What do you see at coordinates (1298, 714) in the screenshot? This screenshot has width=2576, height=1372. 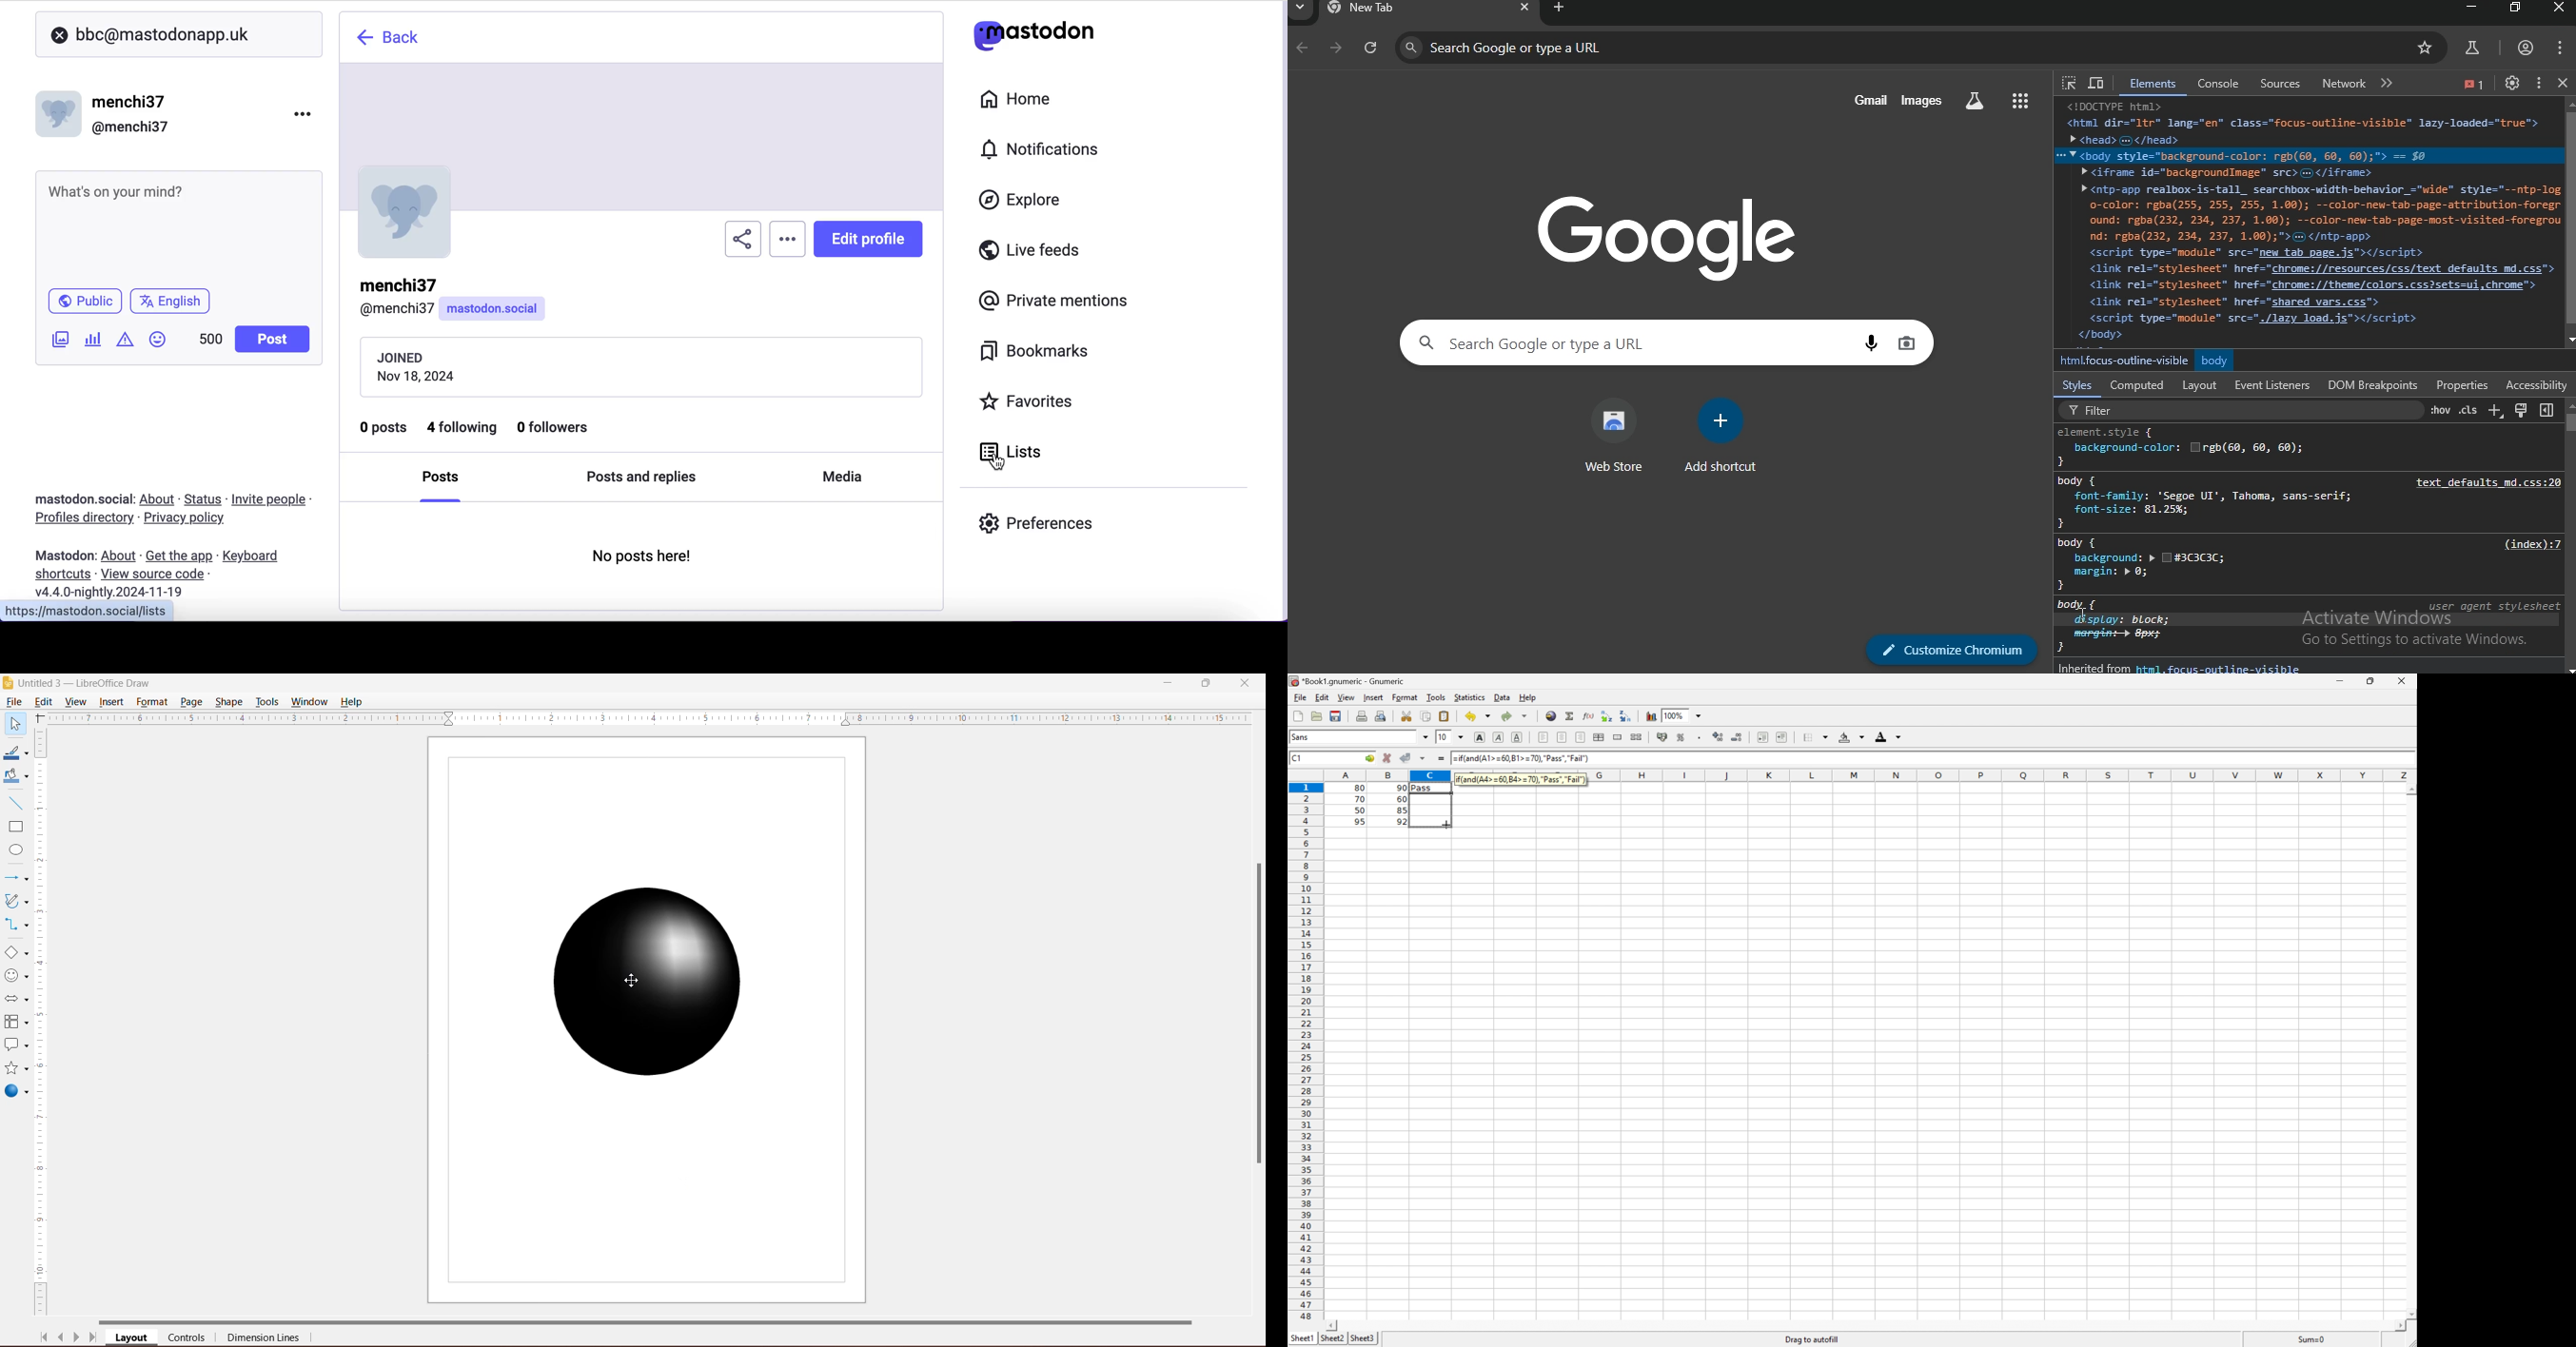 I see `Create a new workbook` at bounding box center [1298, 714].